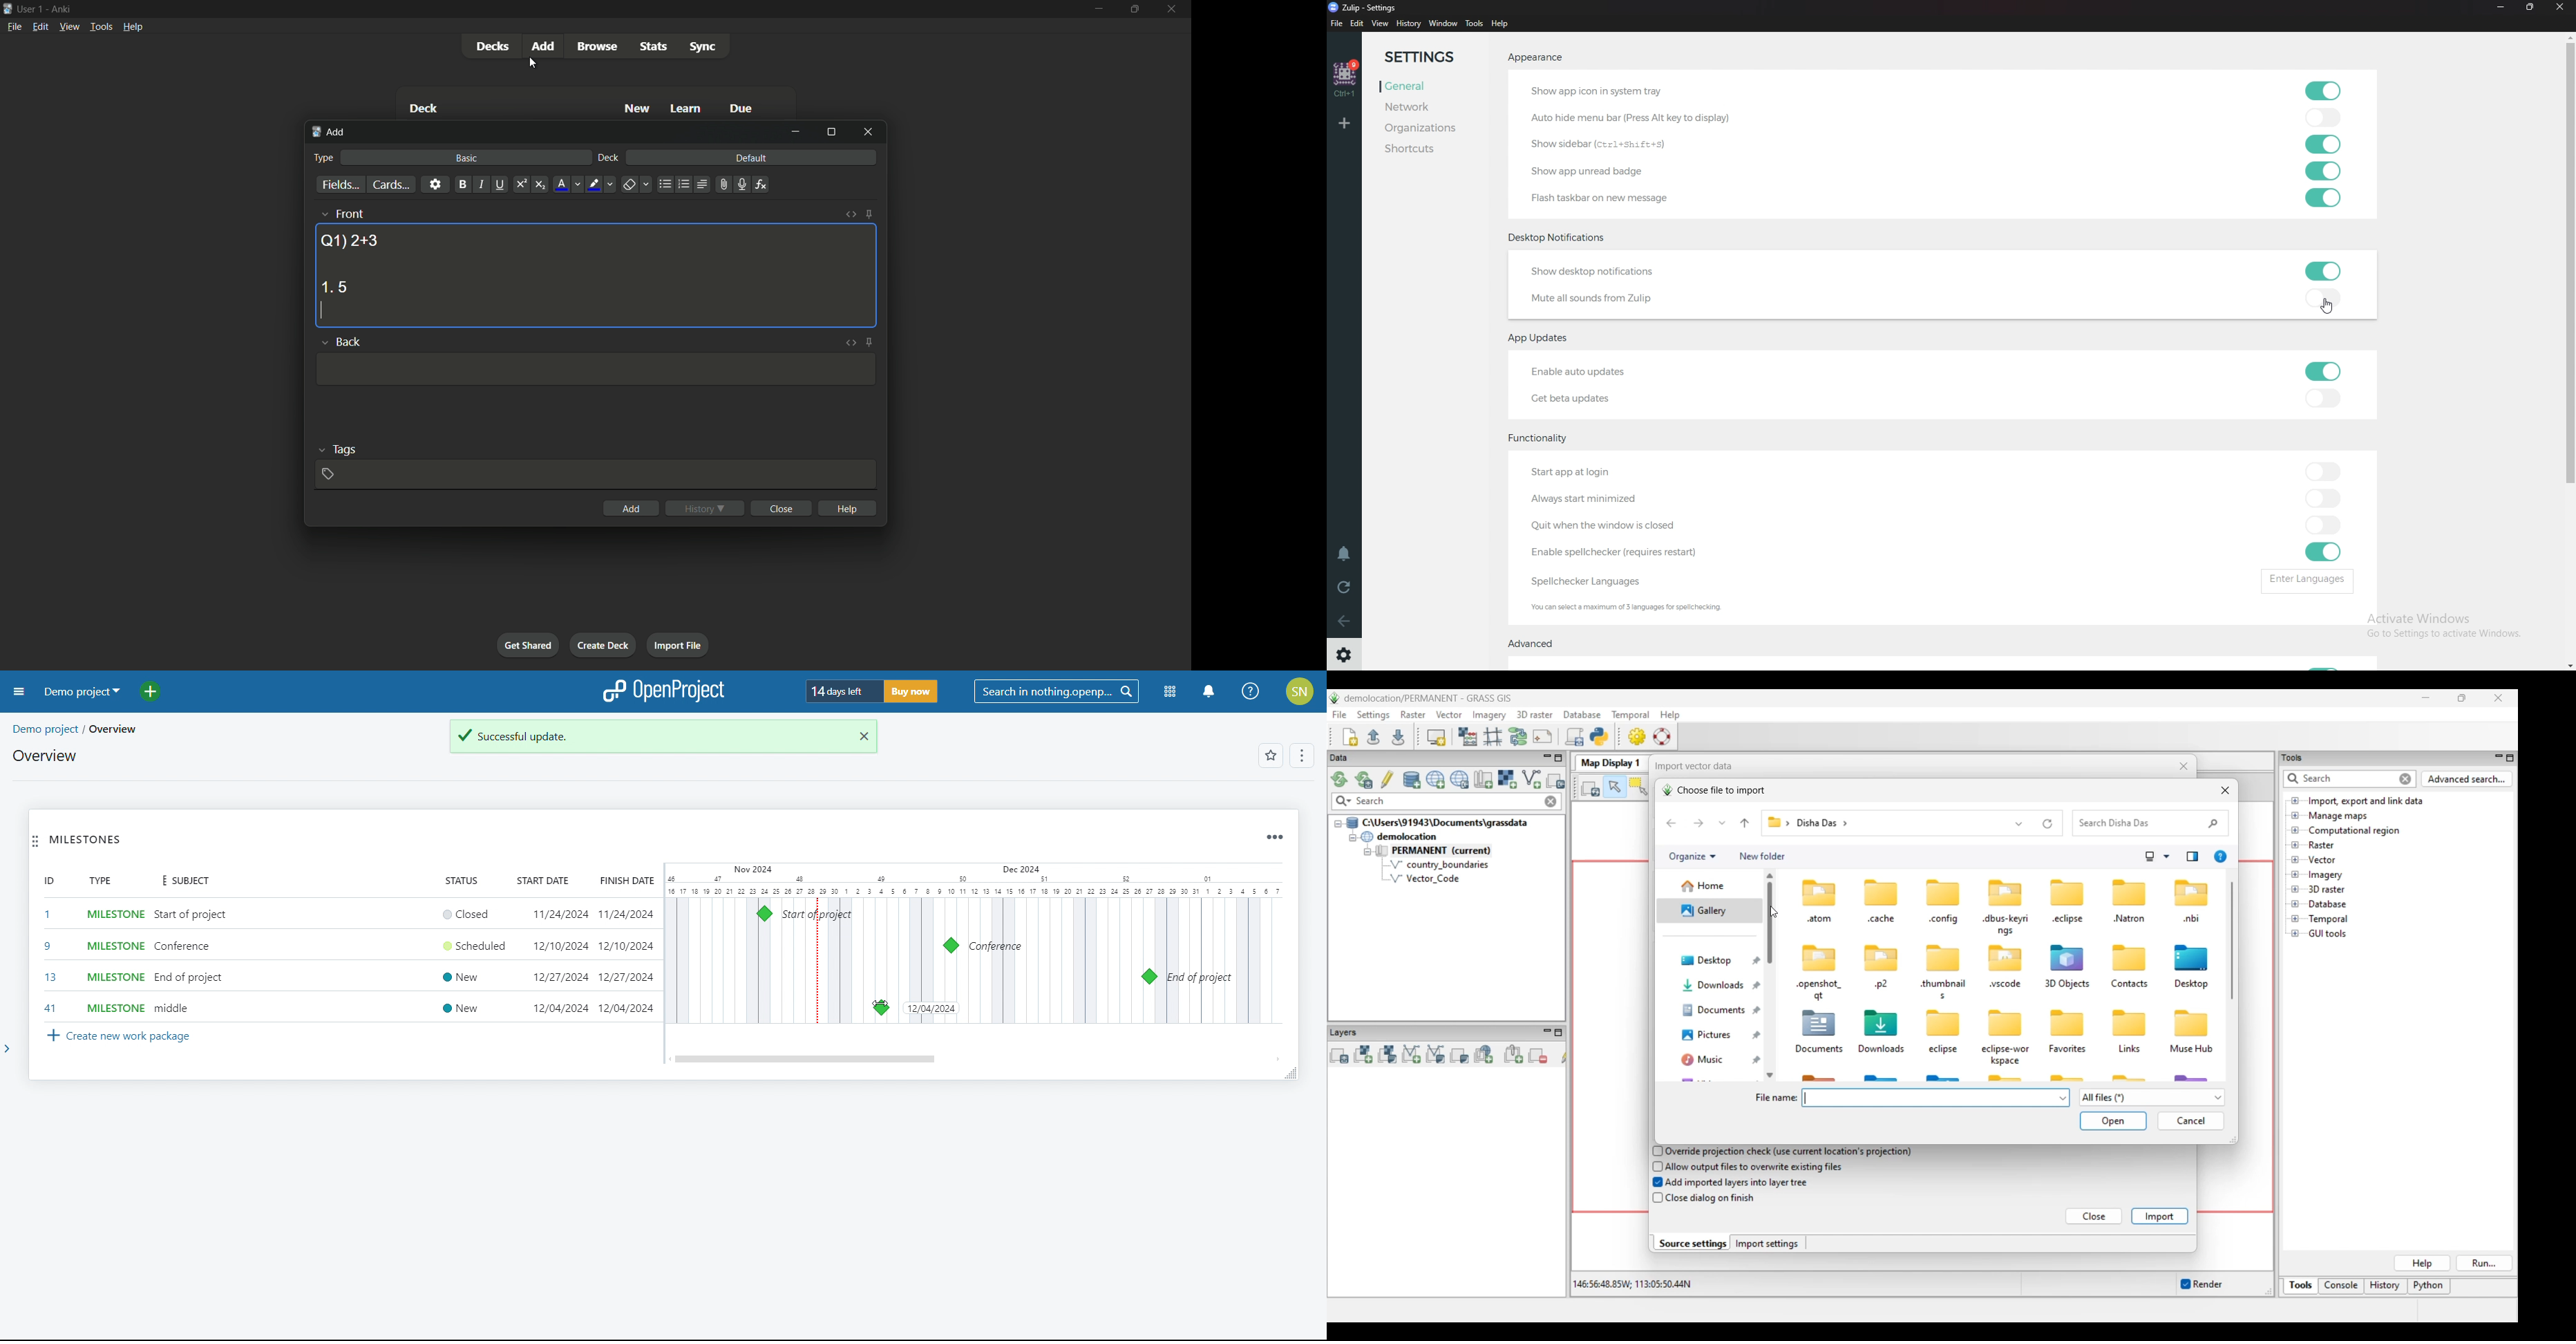 The image size is (2576, 1344). I want to click on toggle, so click(2323, 296).